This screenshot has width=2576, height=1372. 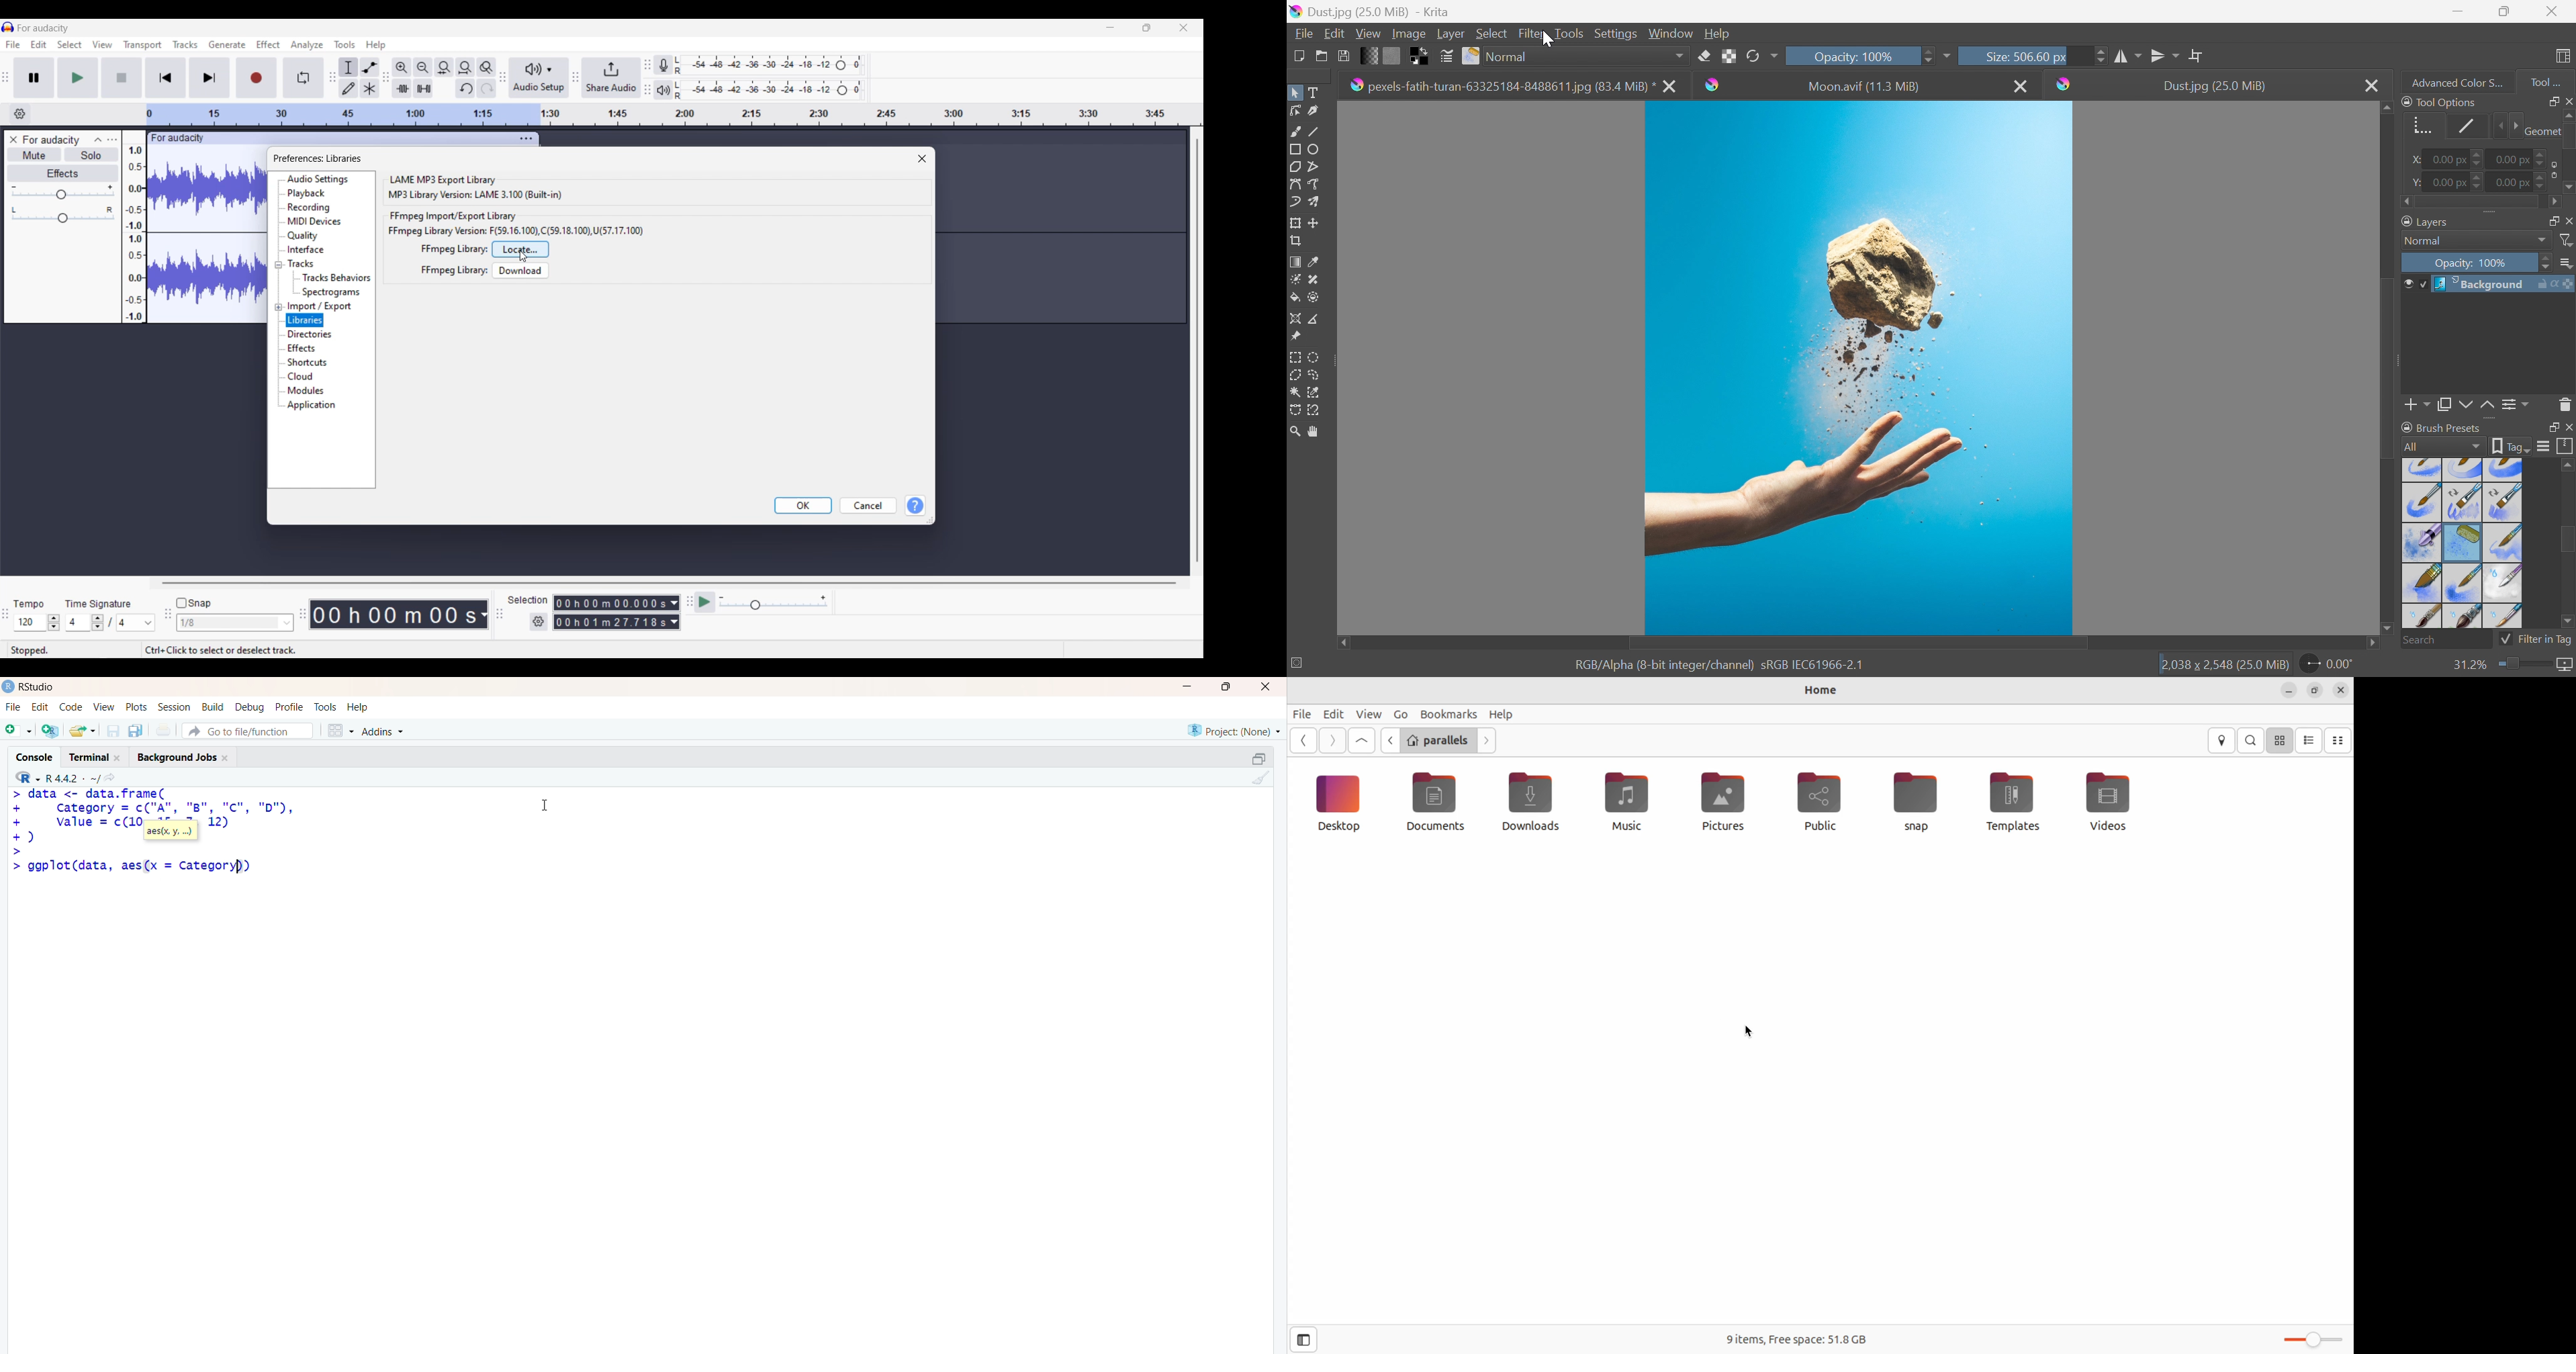 What do you see at coordinates (1297, 374) in the screenshot?
I see `Polygon selection tool` at bounding box center [1297, 374].